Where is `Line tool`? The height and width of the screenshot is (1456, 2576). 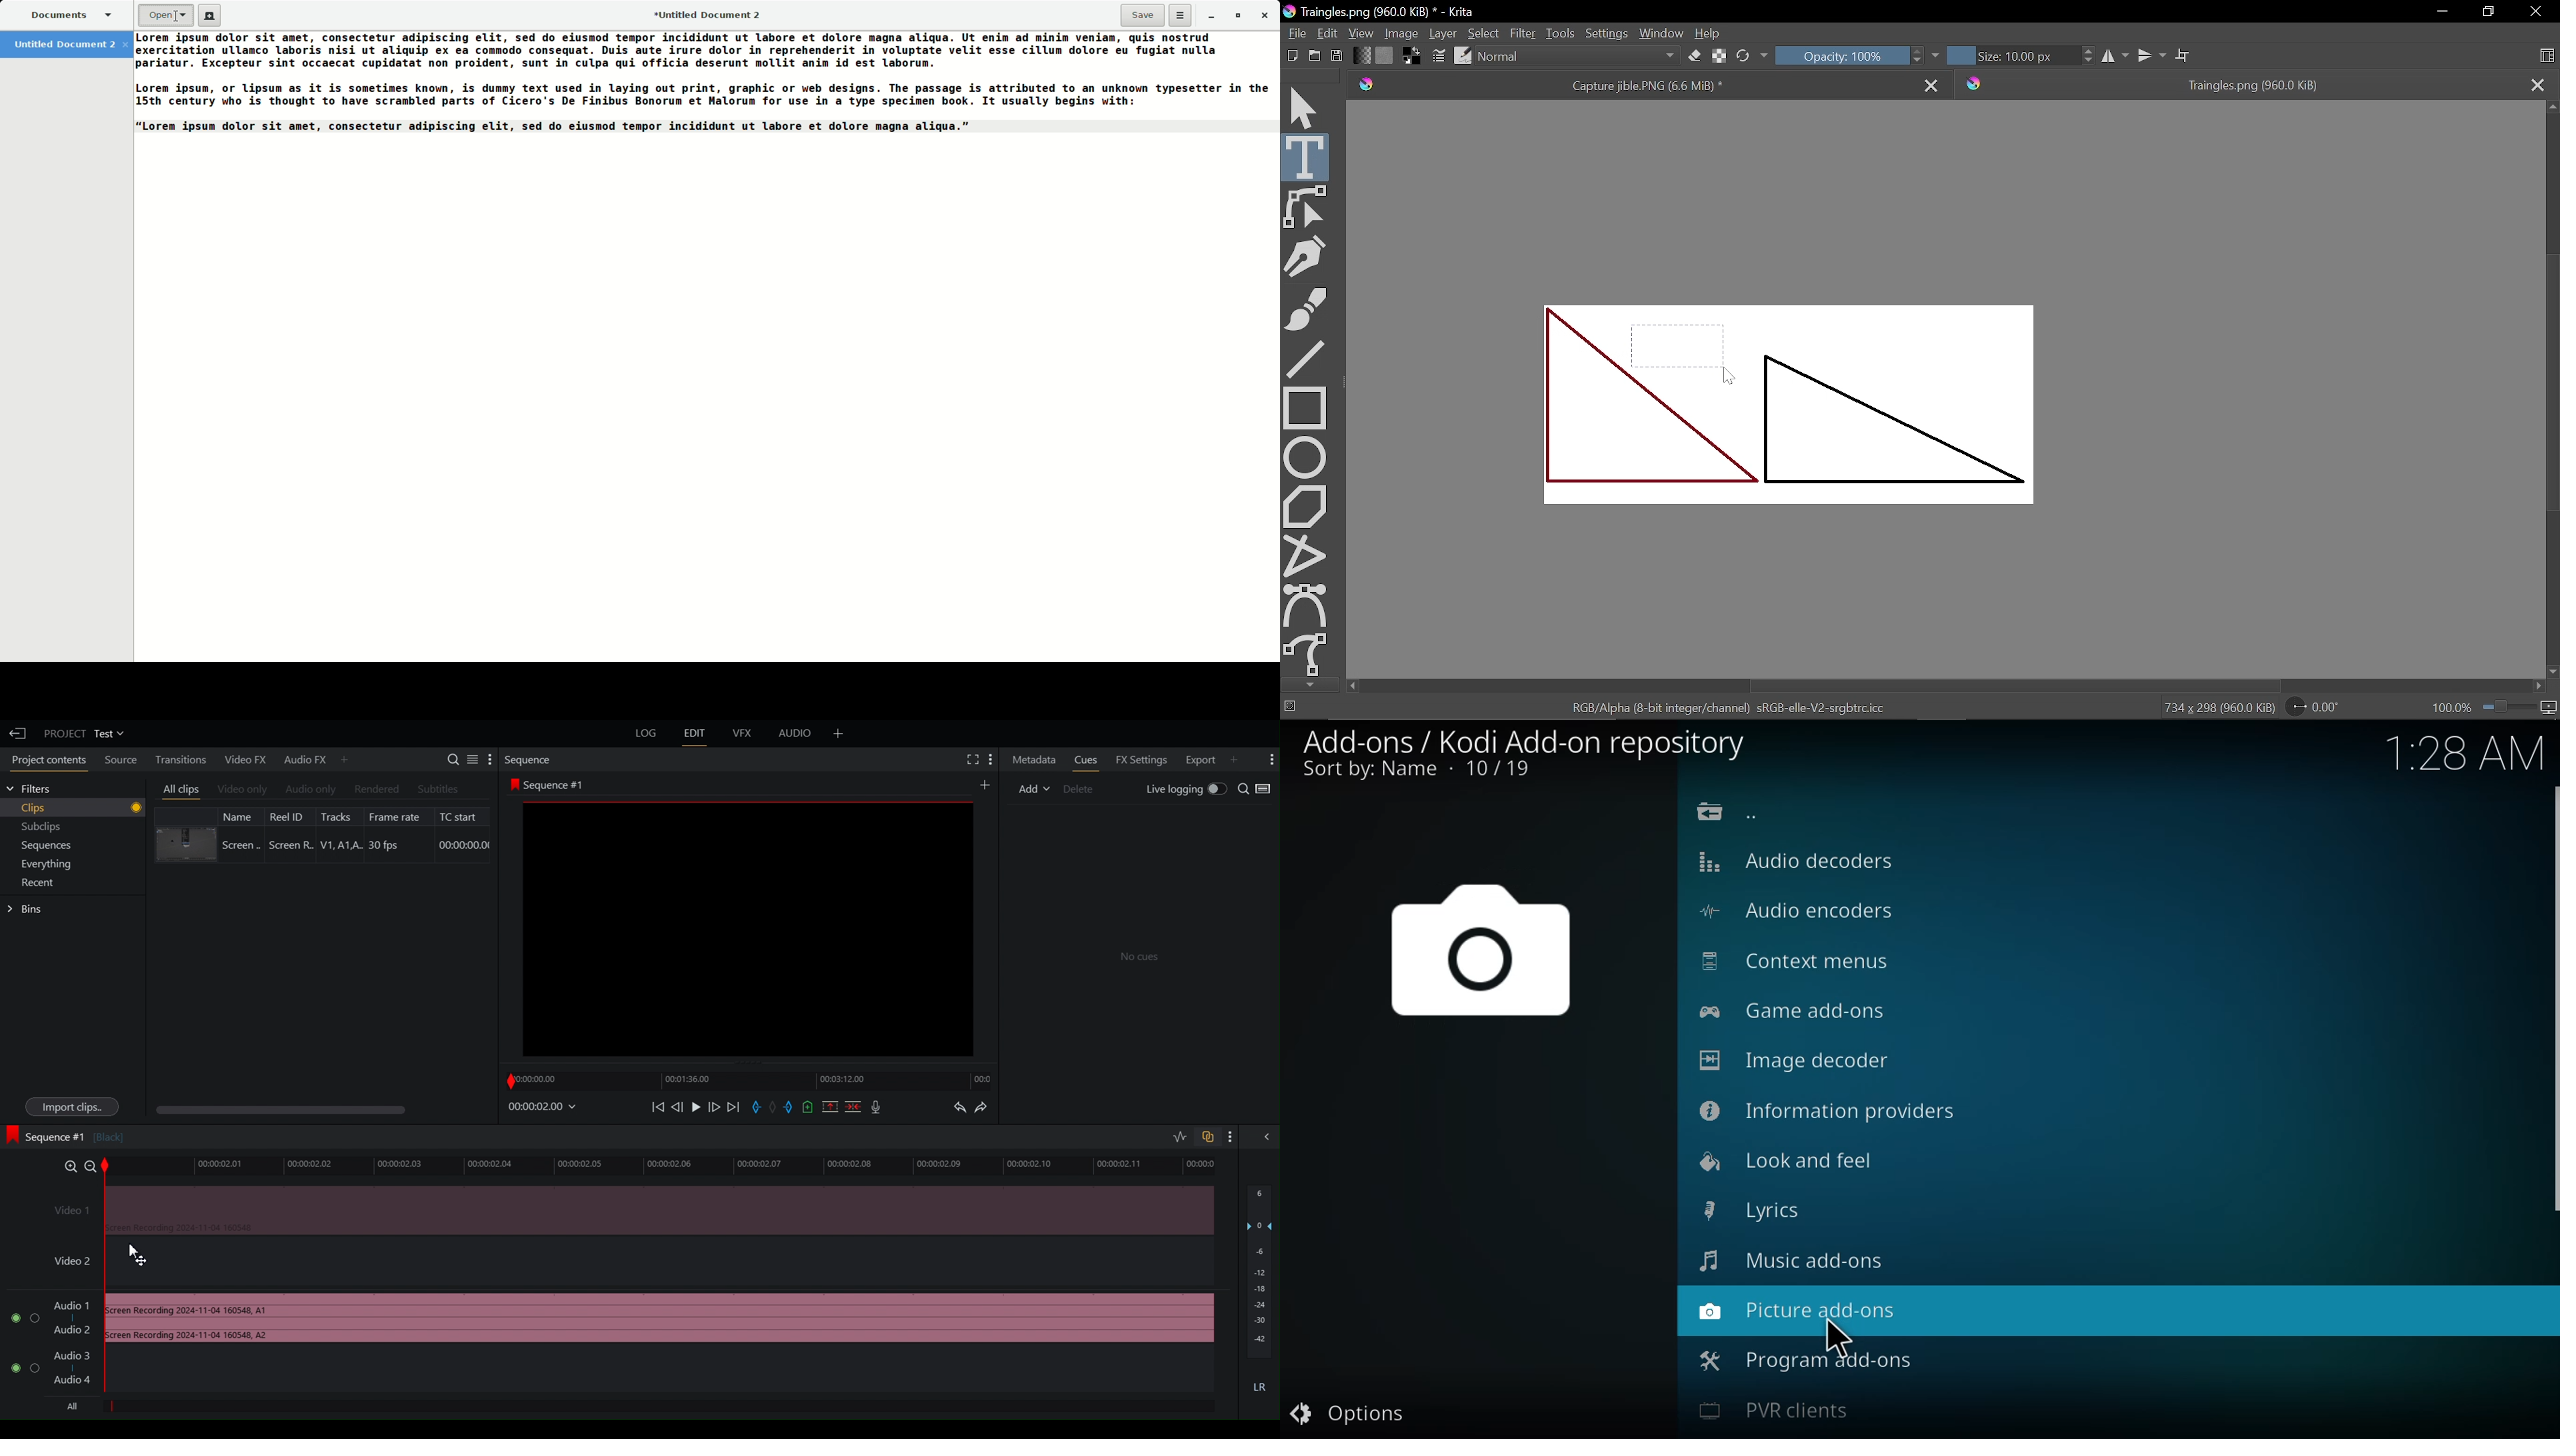 Line tool is located at coordinates (1306, 357).